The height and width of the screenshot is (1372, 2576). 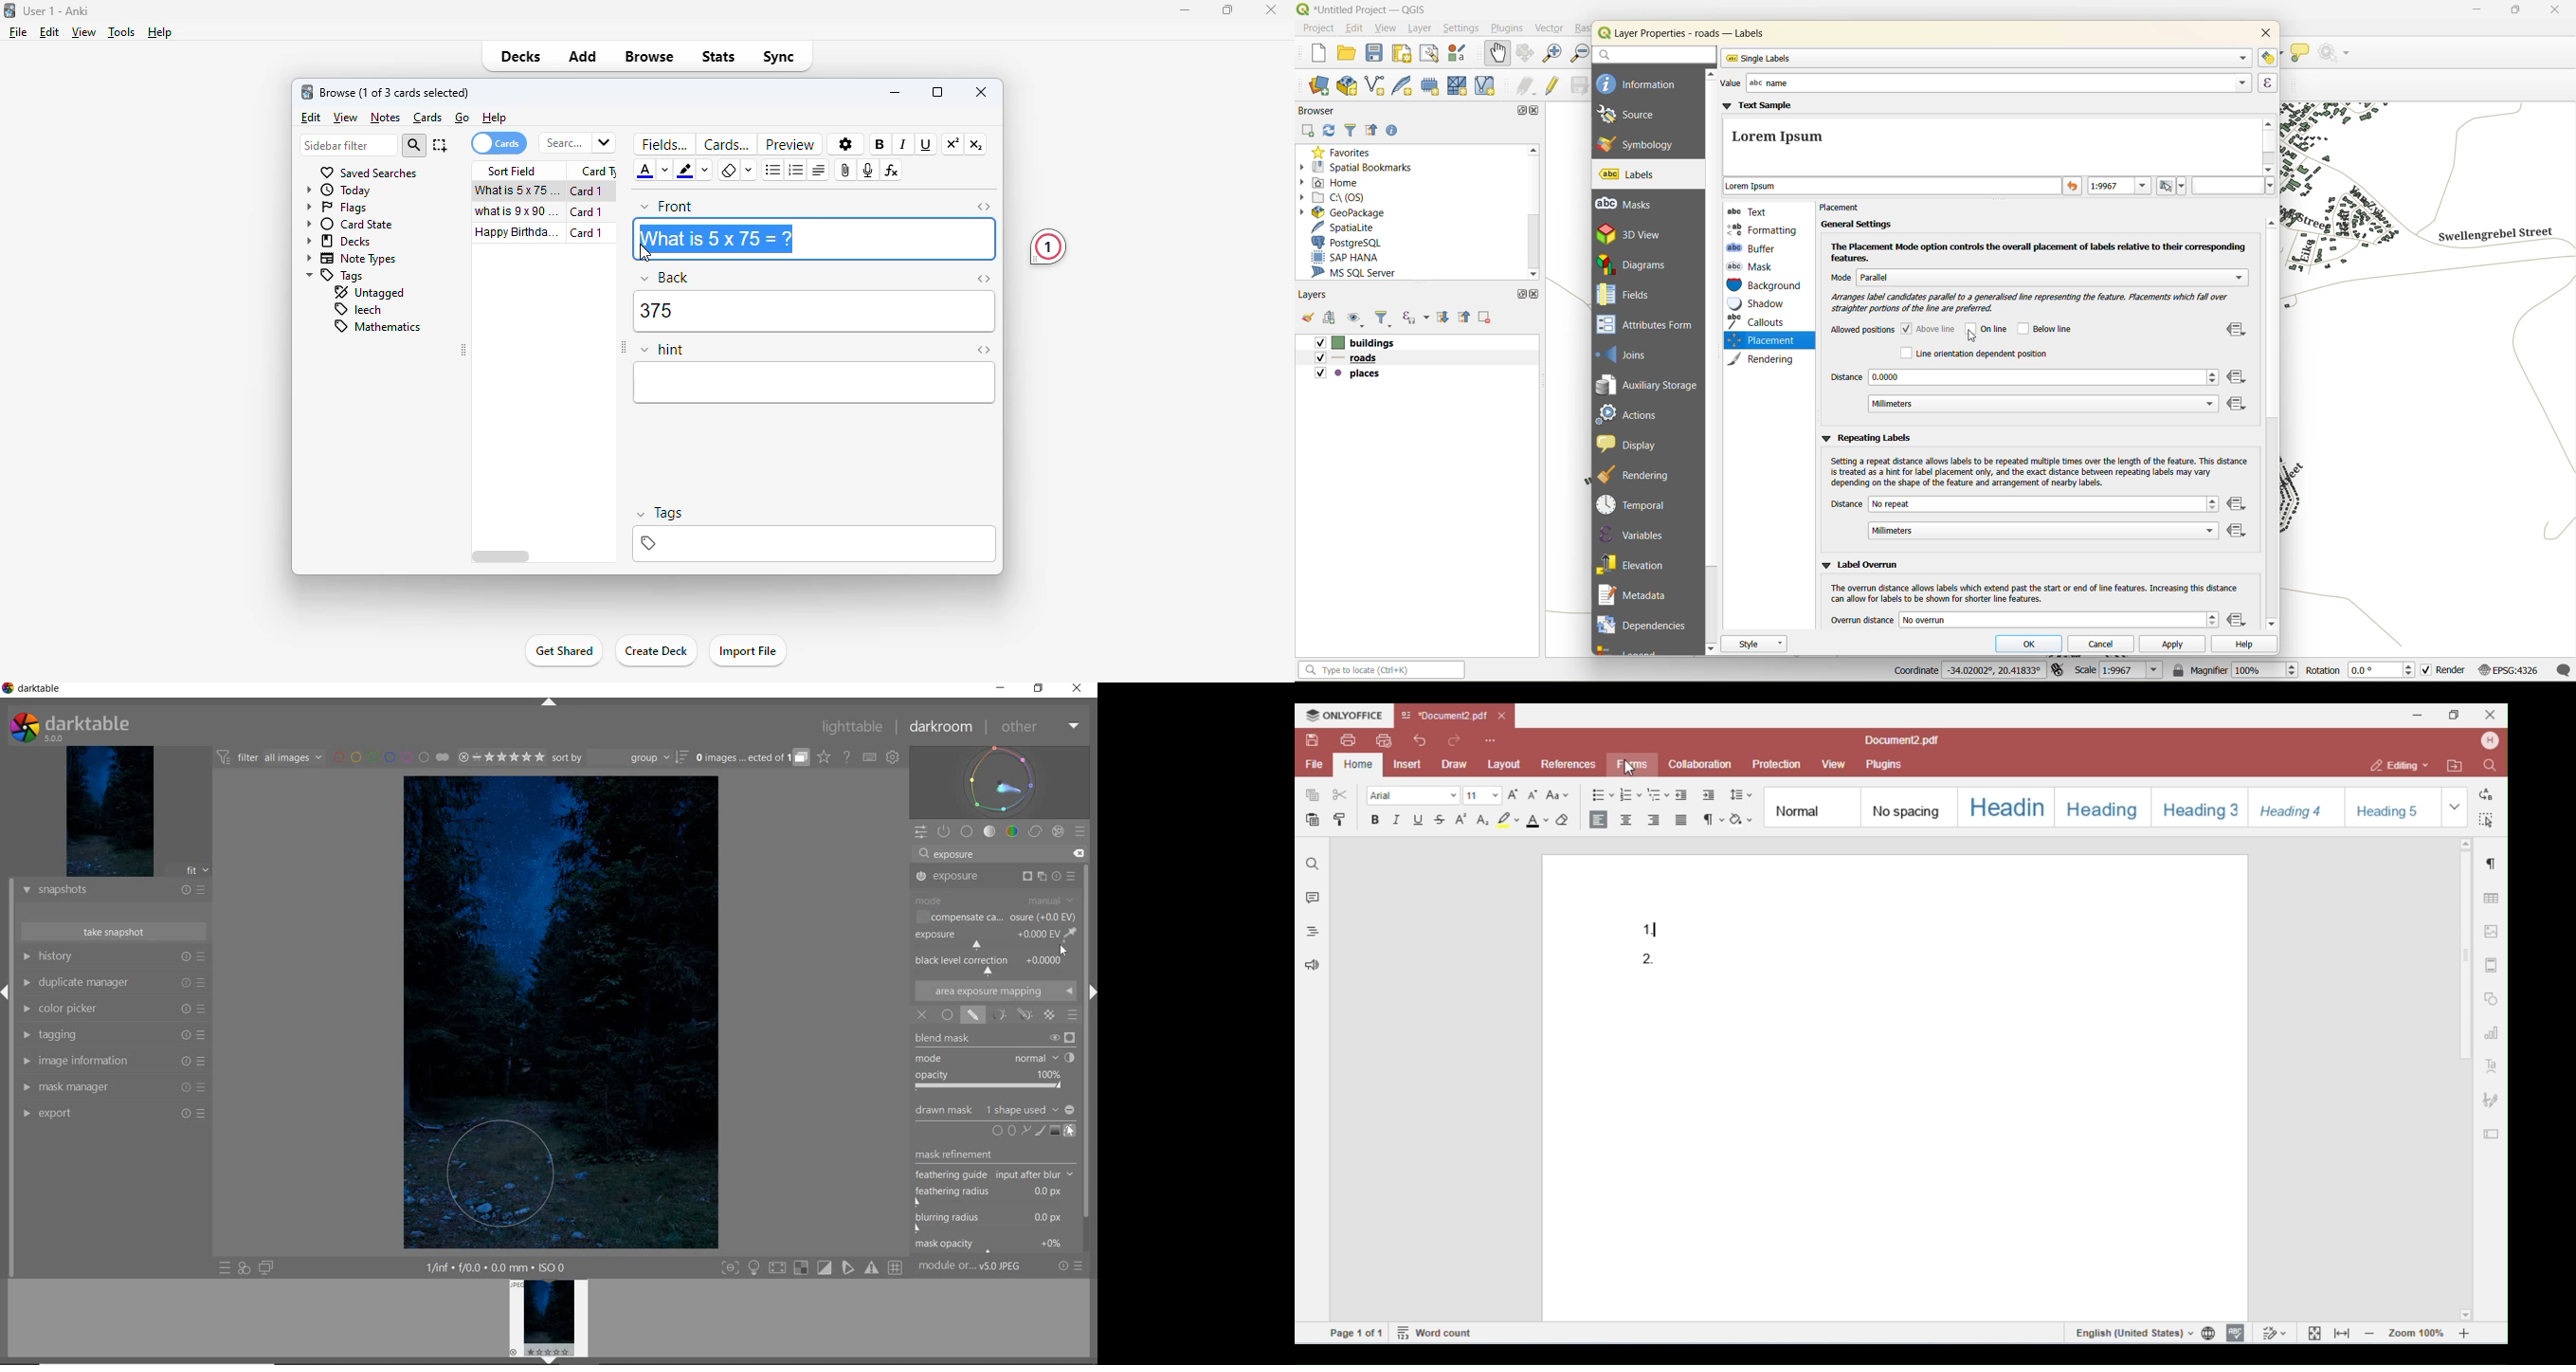 I want to click on RESET OR PRESETS & PREFERENCES, so click(x=1072, y=1266).